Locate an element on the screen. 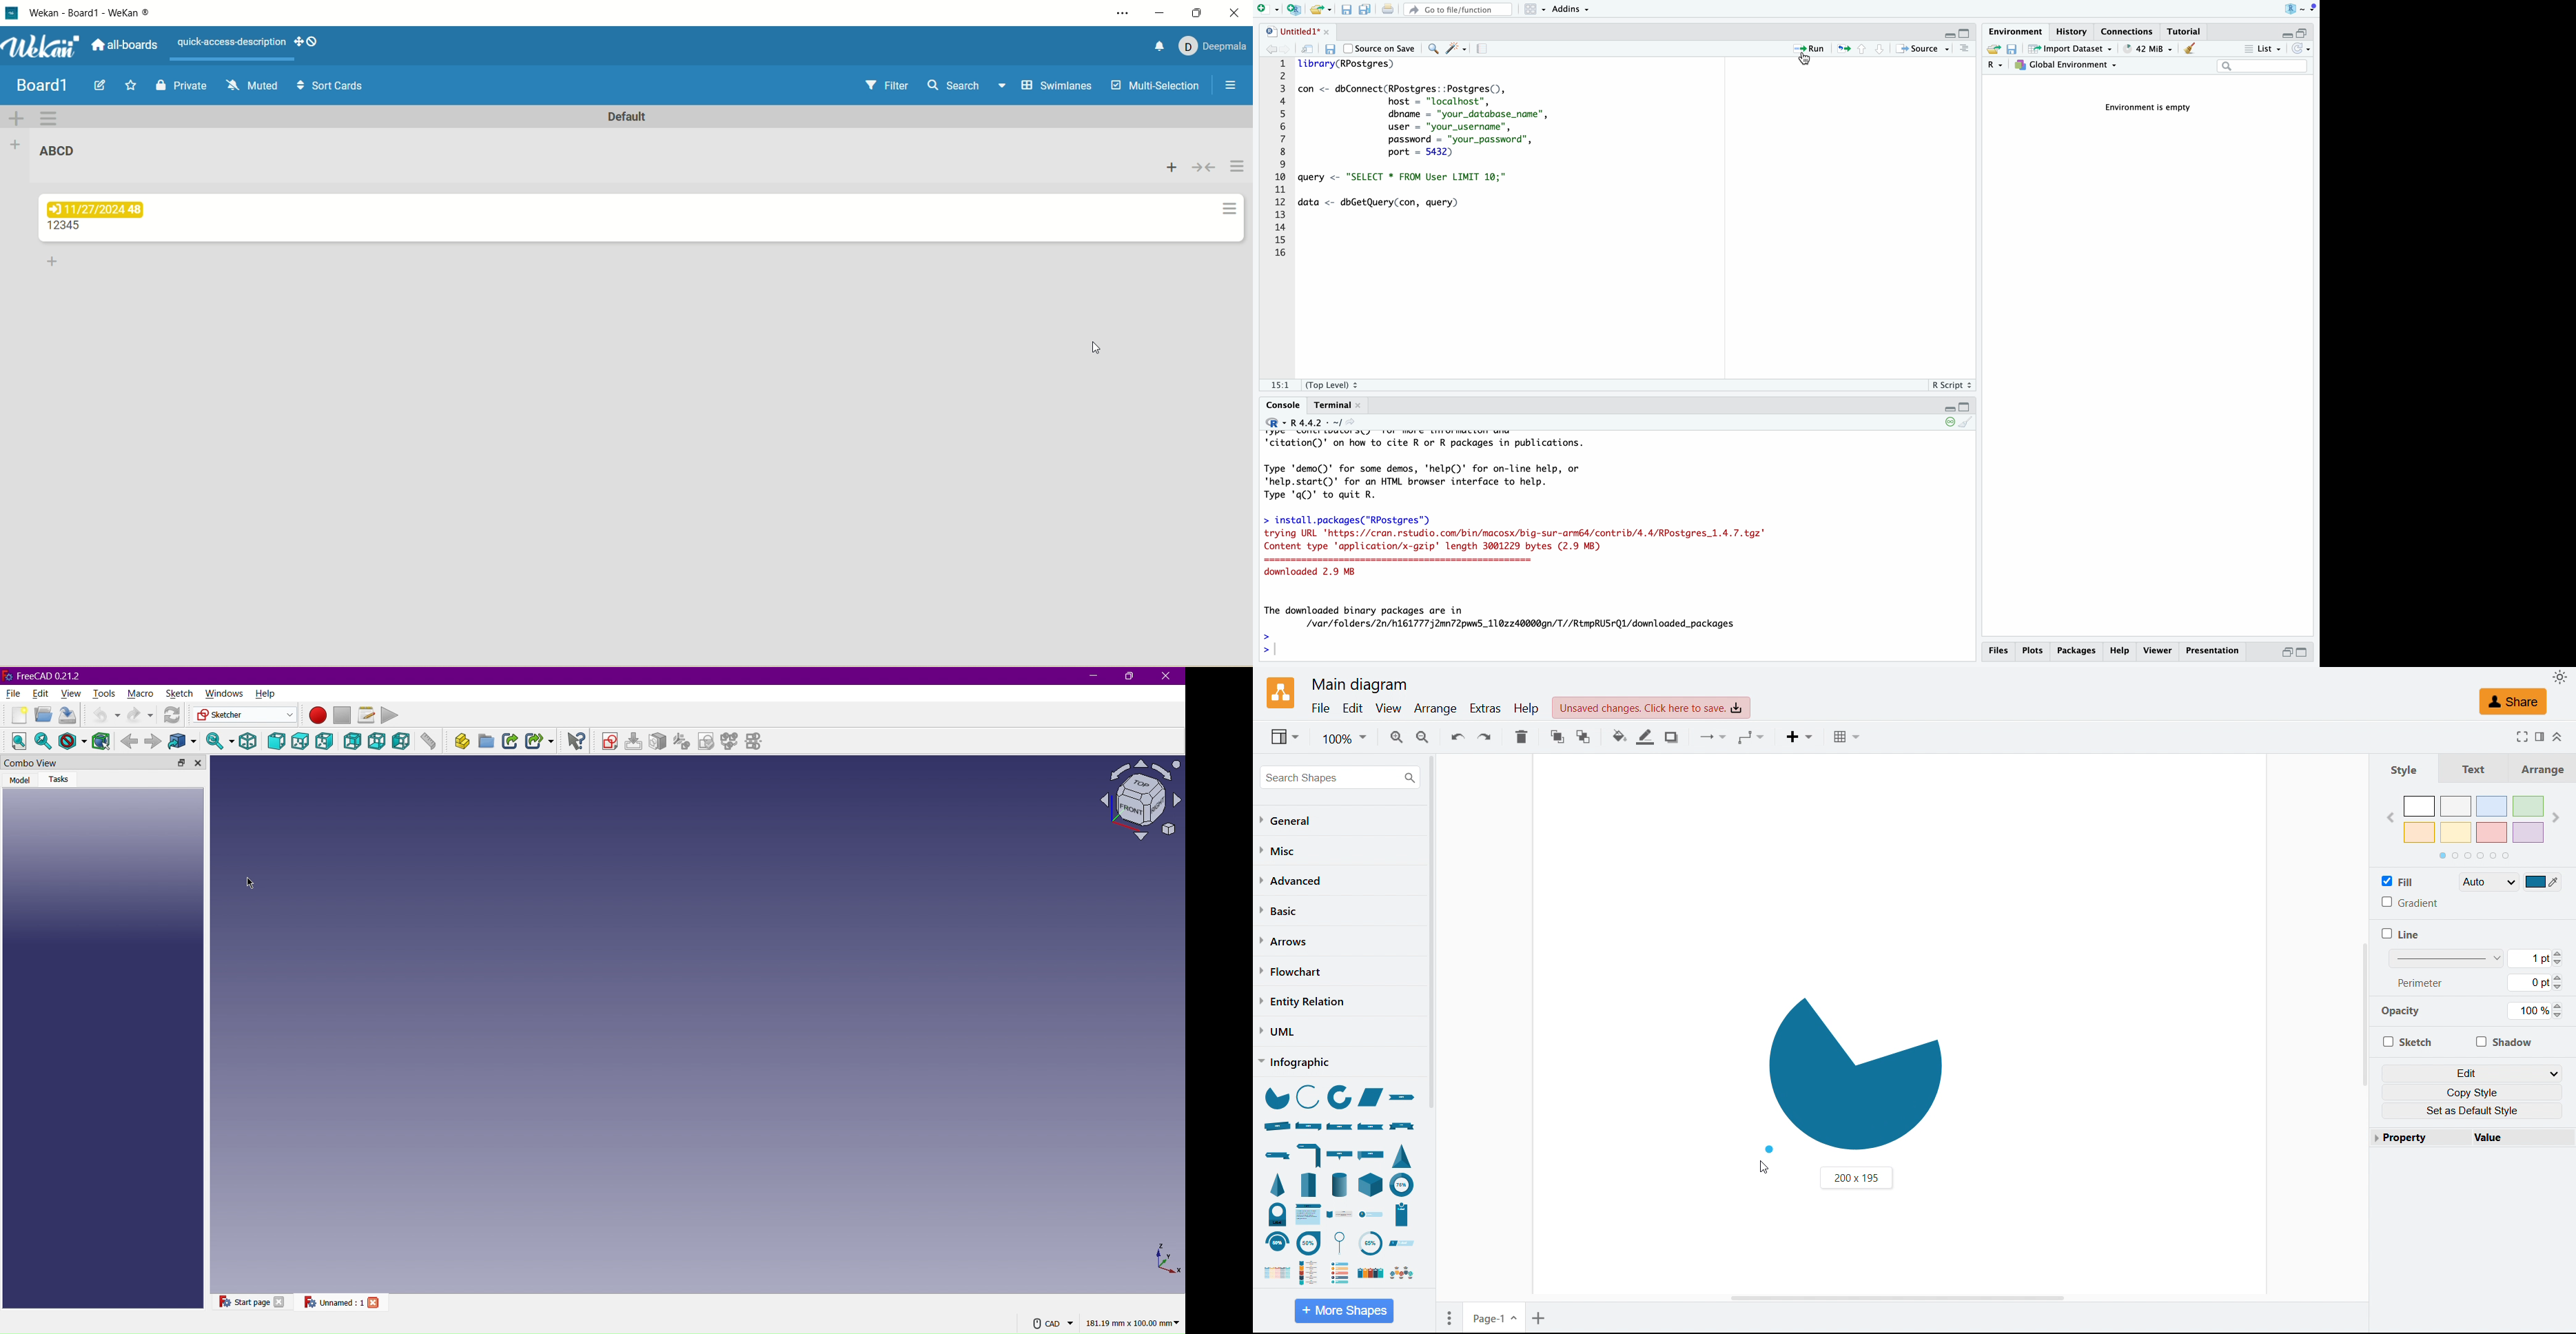  Fit selected content on the screen is located at coordinates (43, 740).